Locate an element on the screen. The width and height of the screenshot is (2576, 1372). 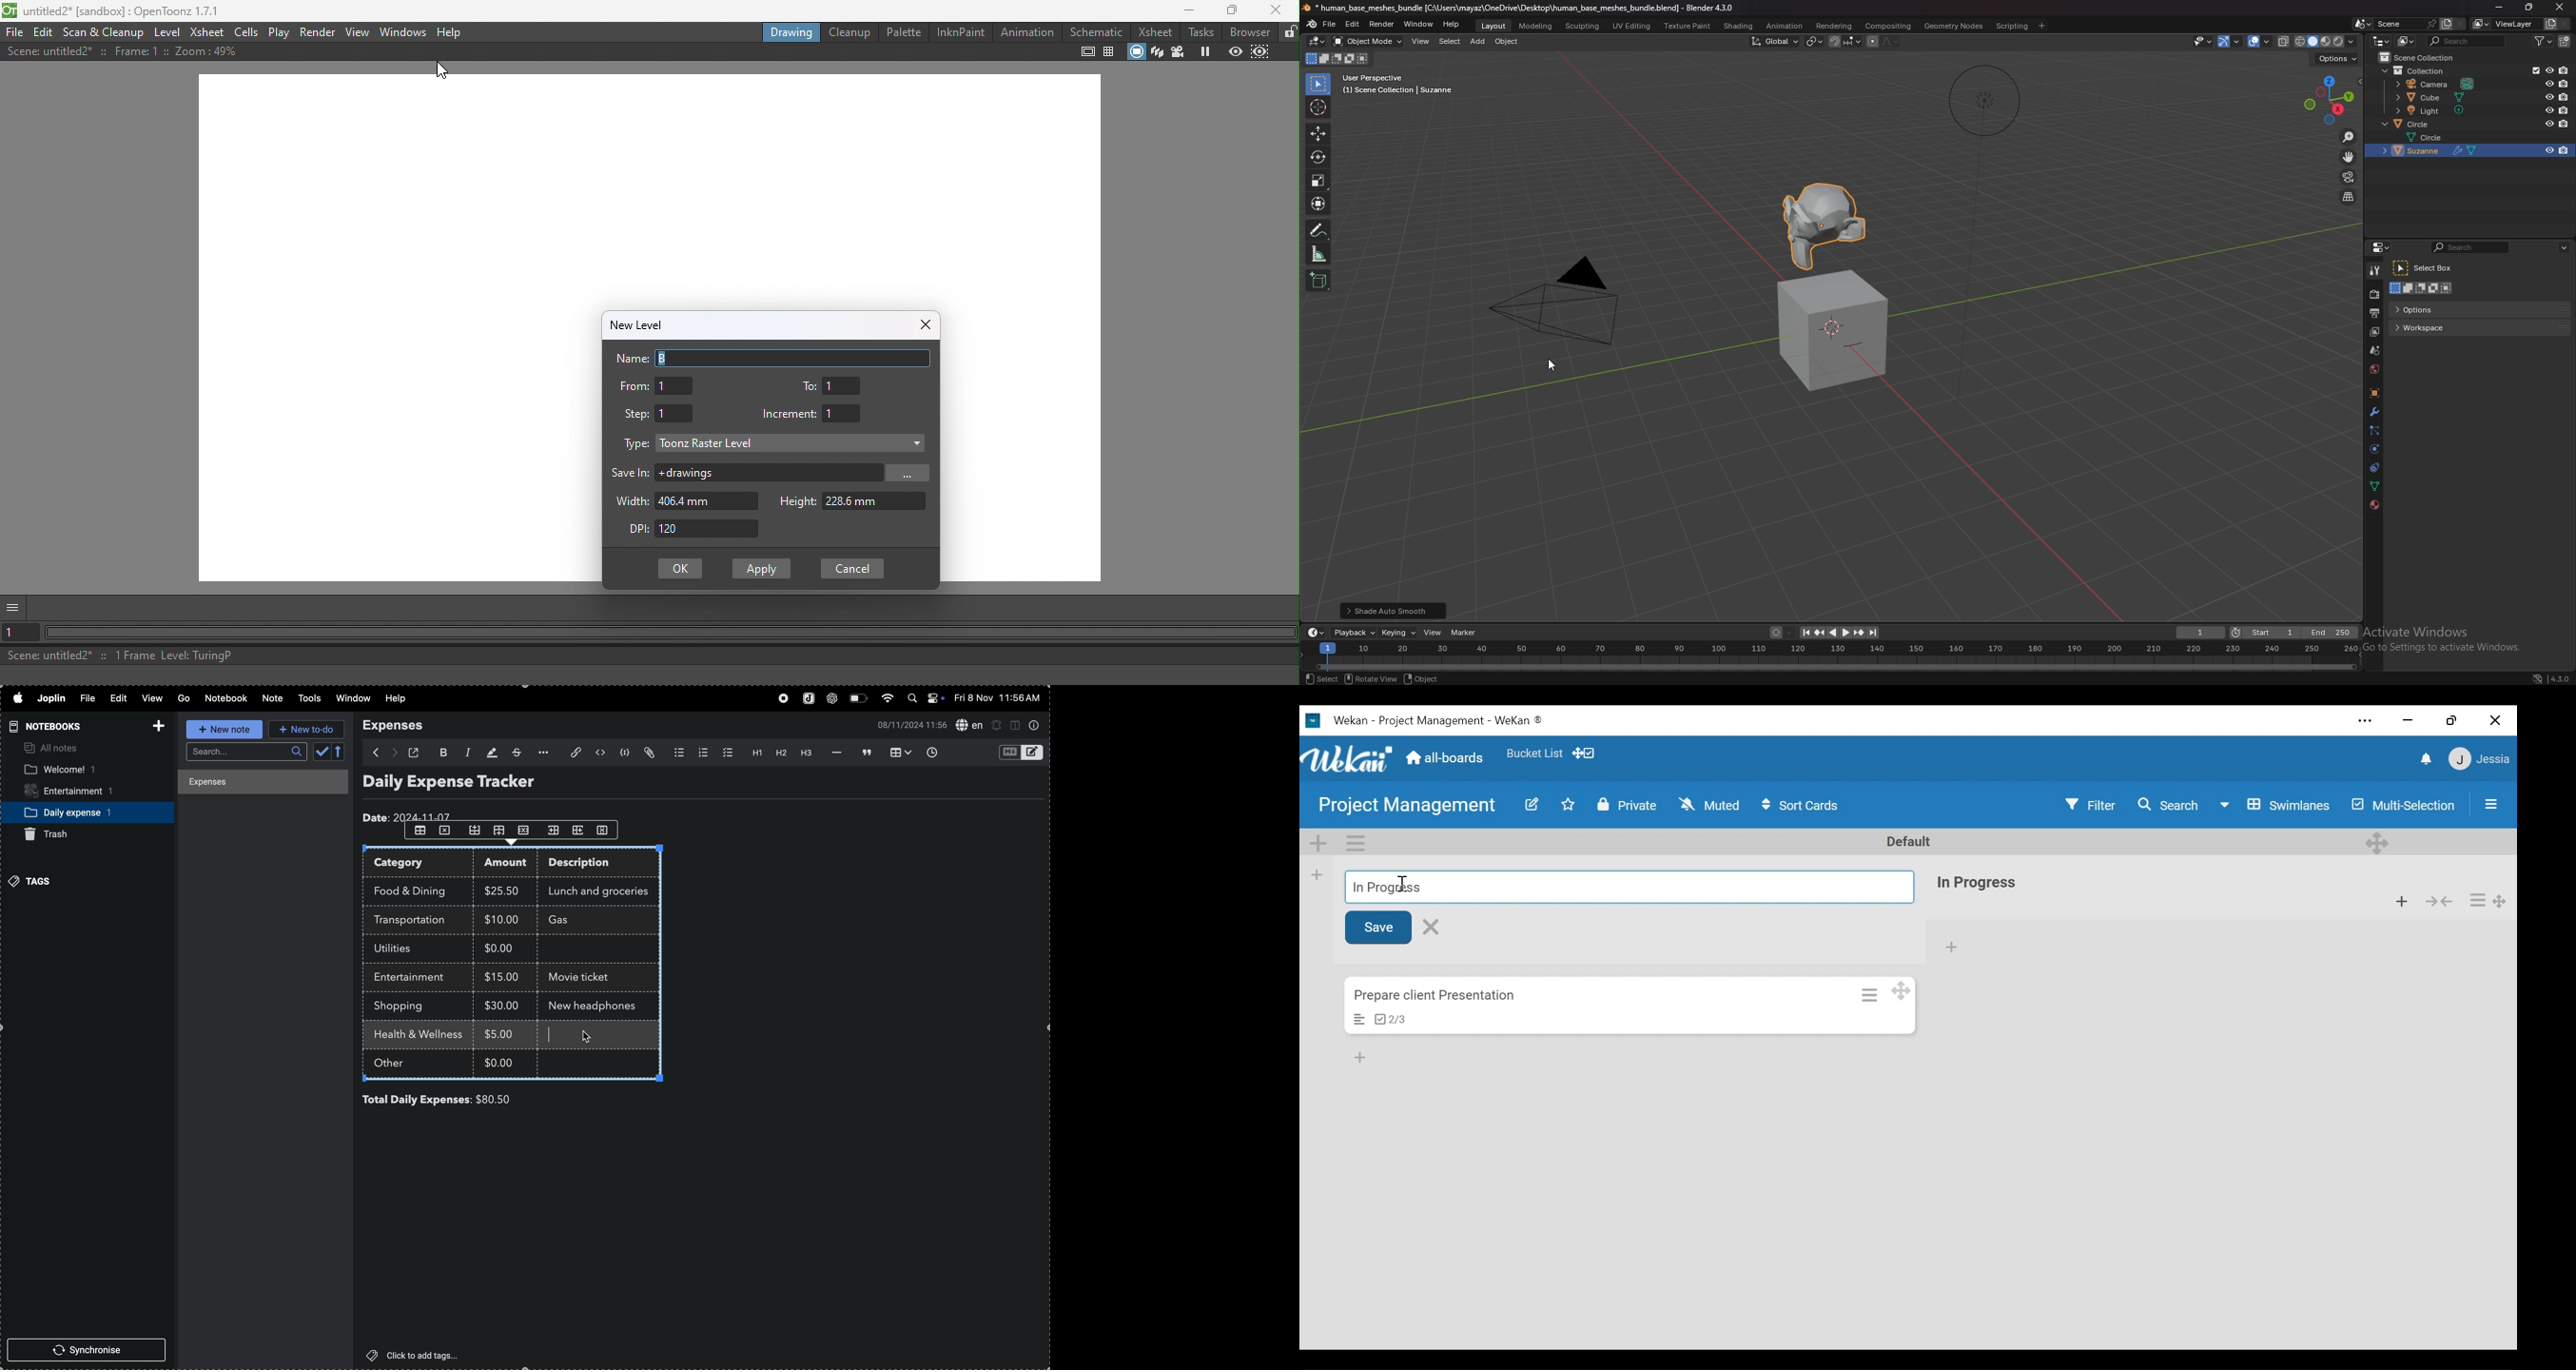
food and drink is located at coordinates (414, 890).